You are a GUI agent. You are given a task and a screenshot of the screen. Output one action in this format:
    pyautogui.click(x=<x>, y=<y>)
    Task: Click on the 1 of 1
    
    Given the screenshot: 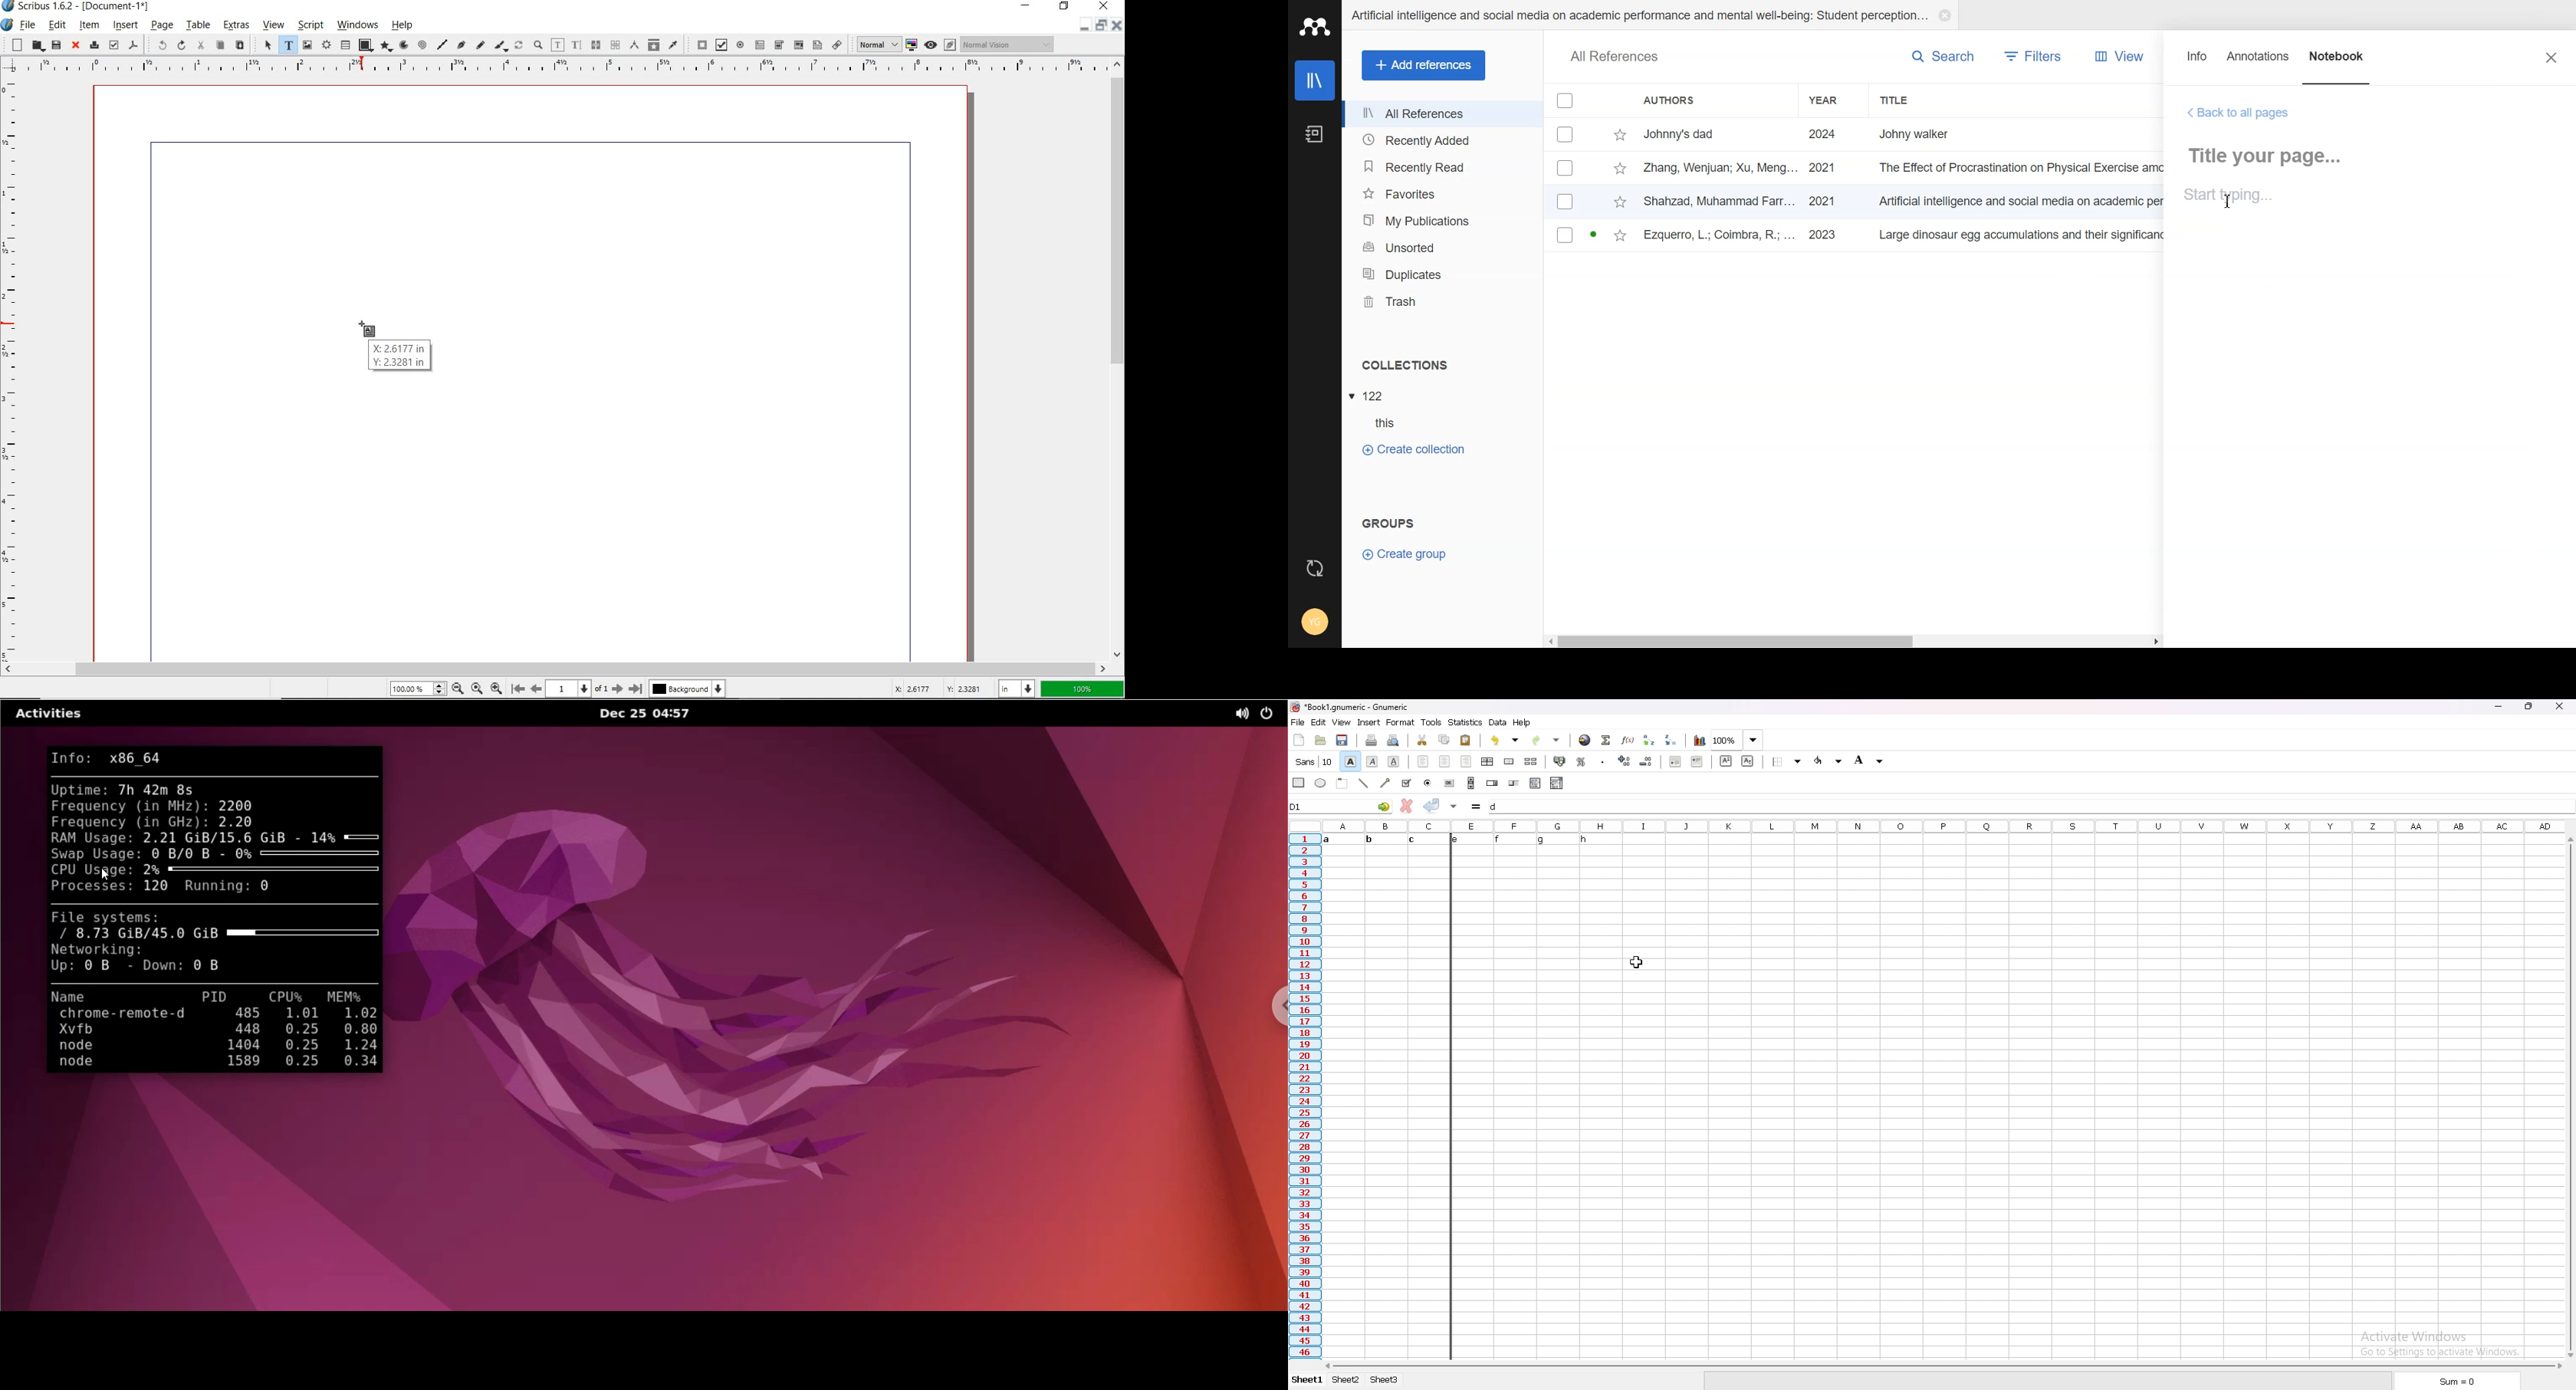 What is the action you would take?
    pyautogui.click(x=579, y=689)
    